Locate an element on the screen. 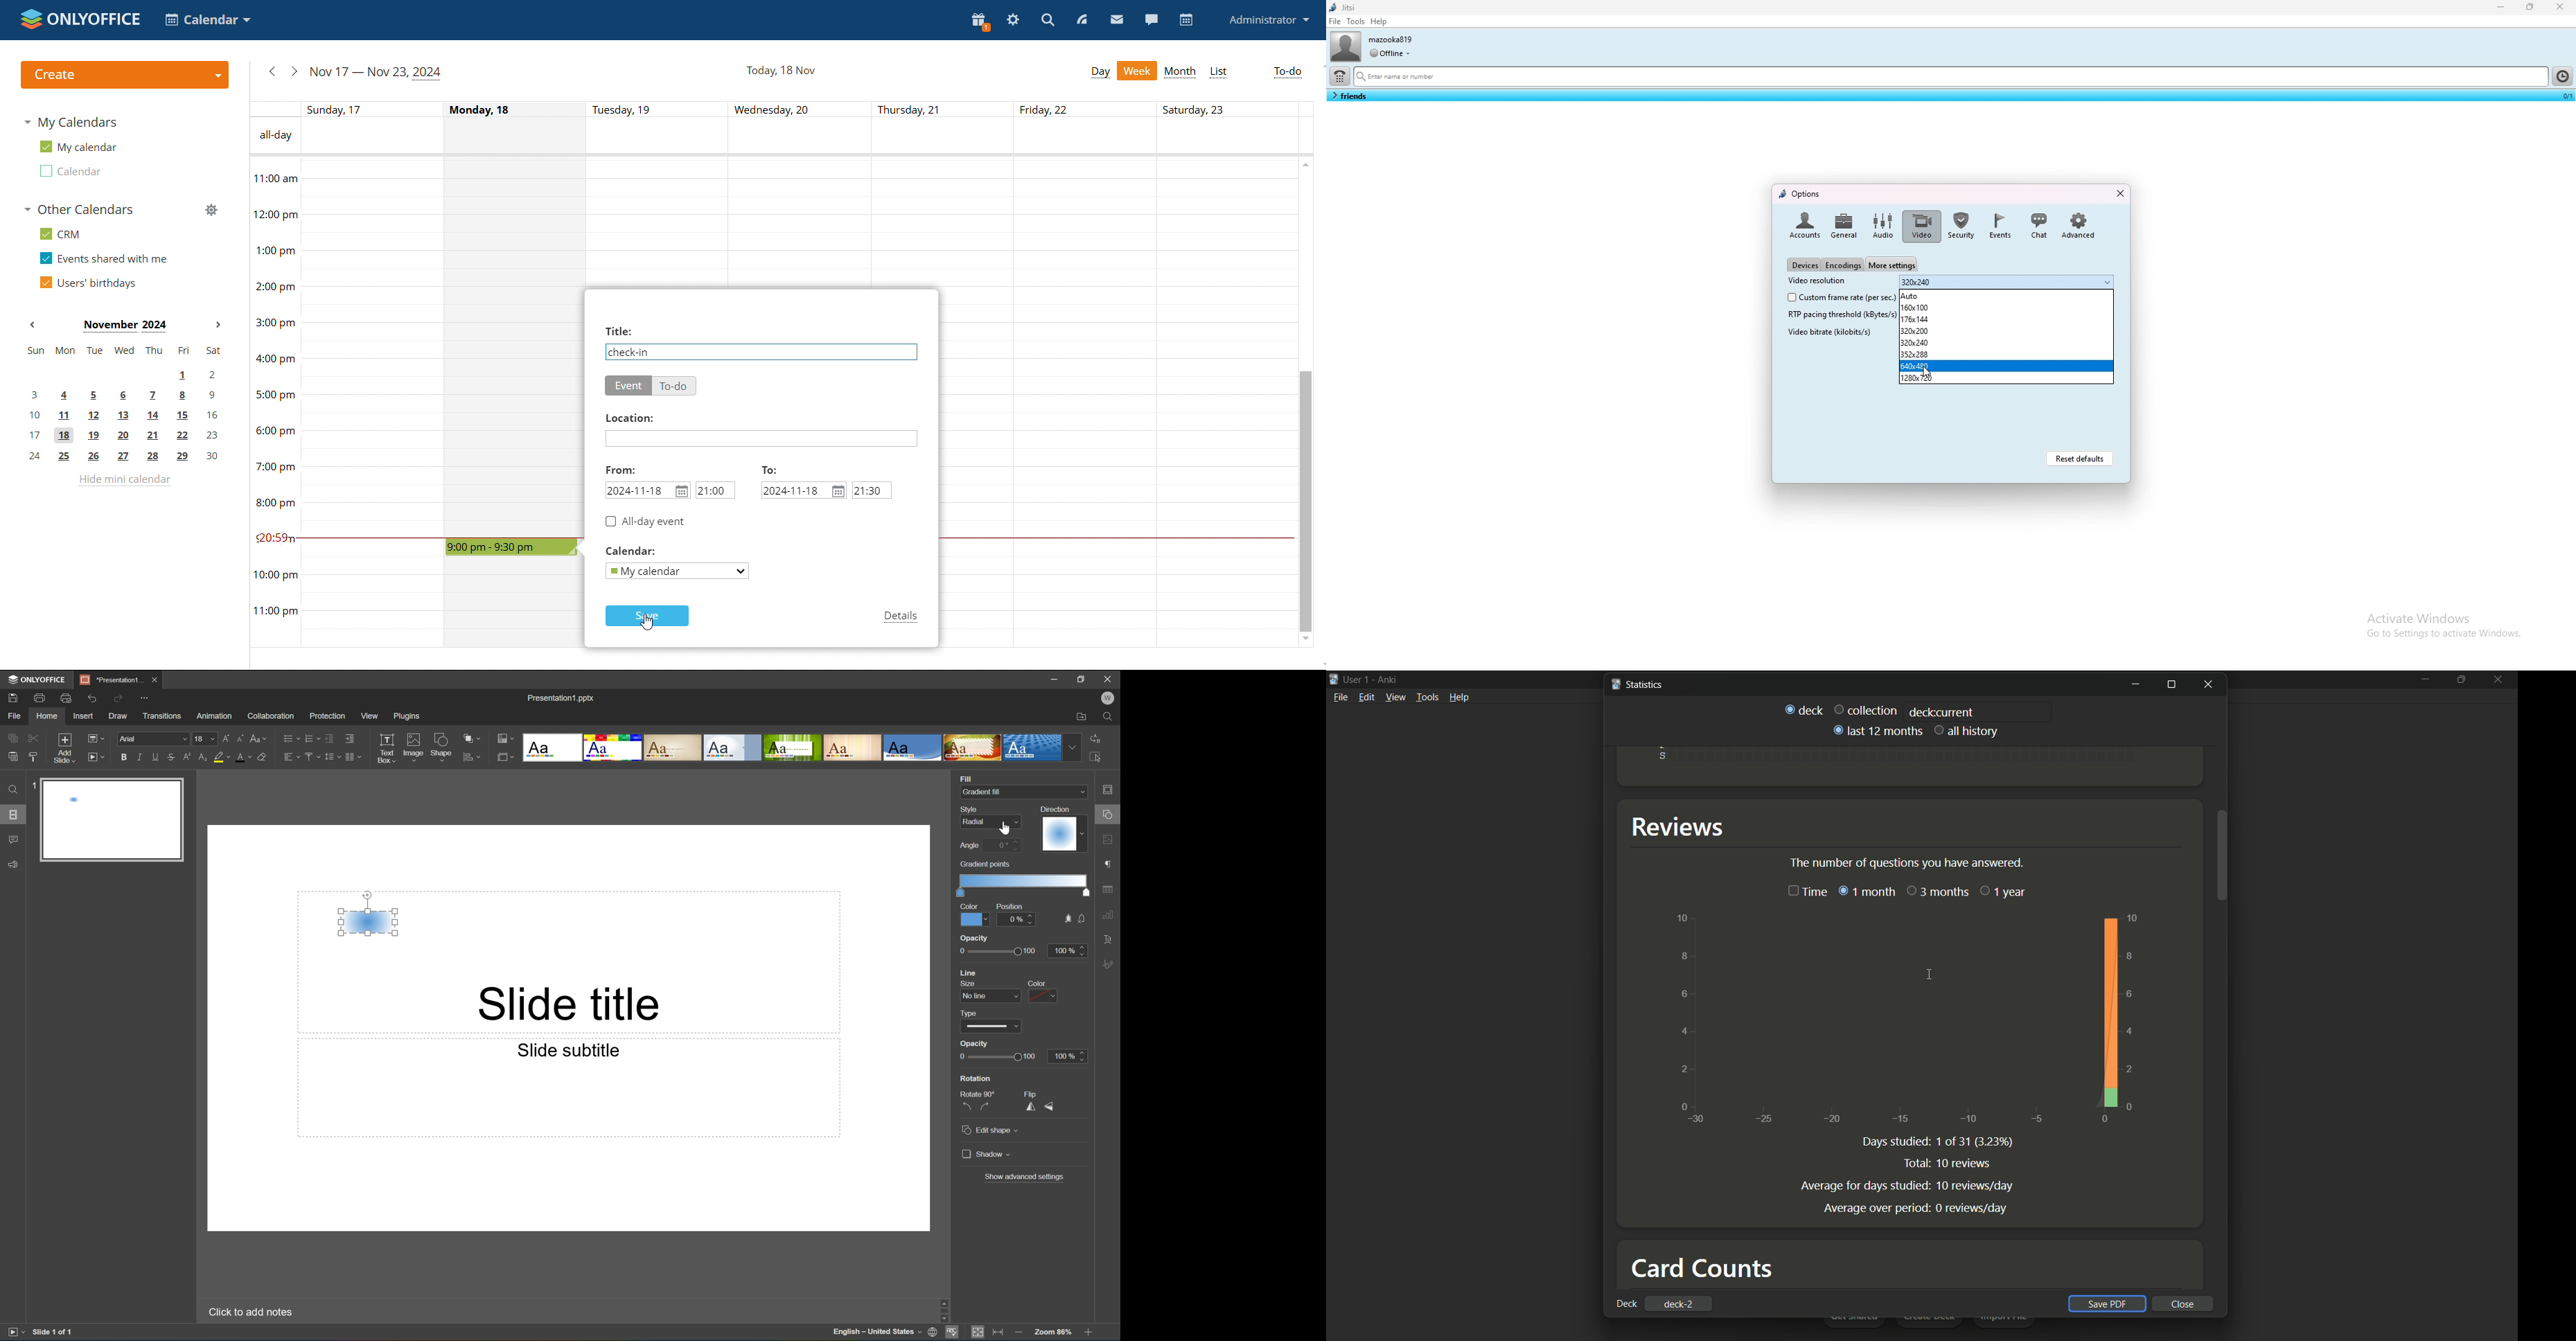 The height and width of the screenshot is (1344, 2576). Options is located at coordinates (1801, 193).